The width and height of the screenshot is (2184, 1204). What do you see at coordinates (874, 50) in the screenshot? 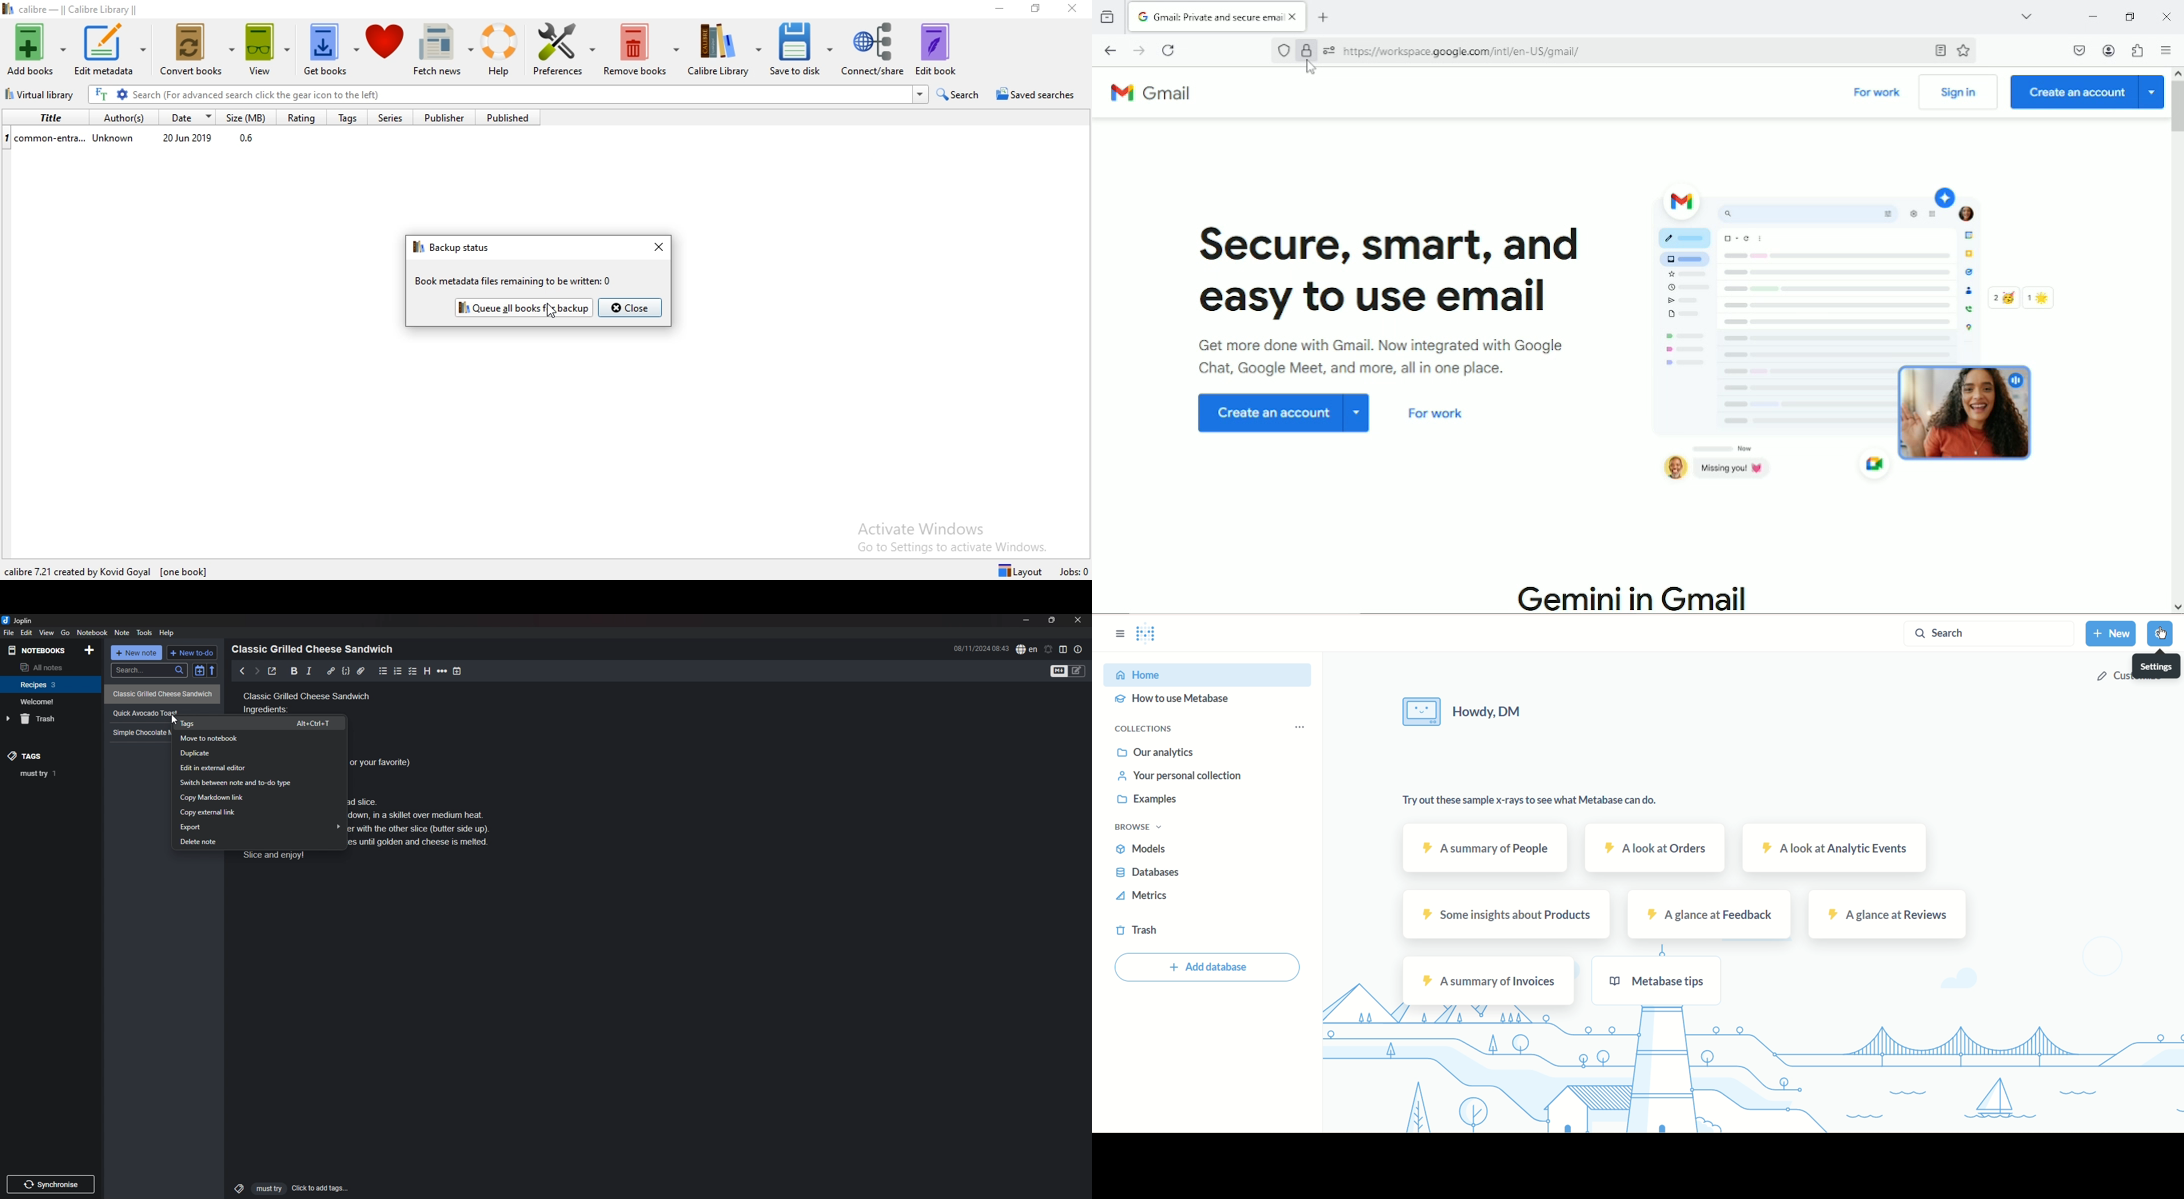
I see `Connect/share` at bounding box center [874, 50].